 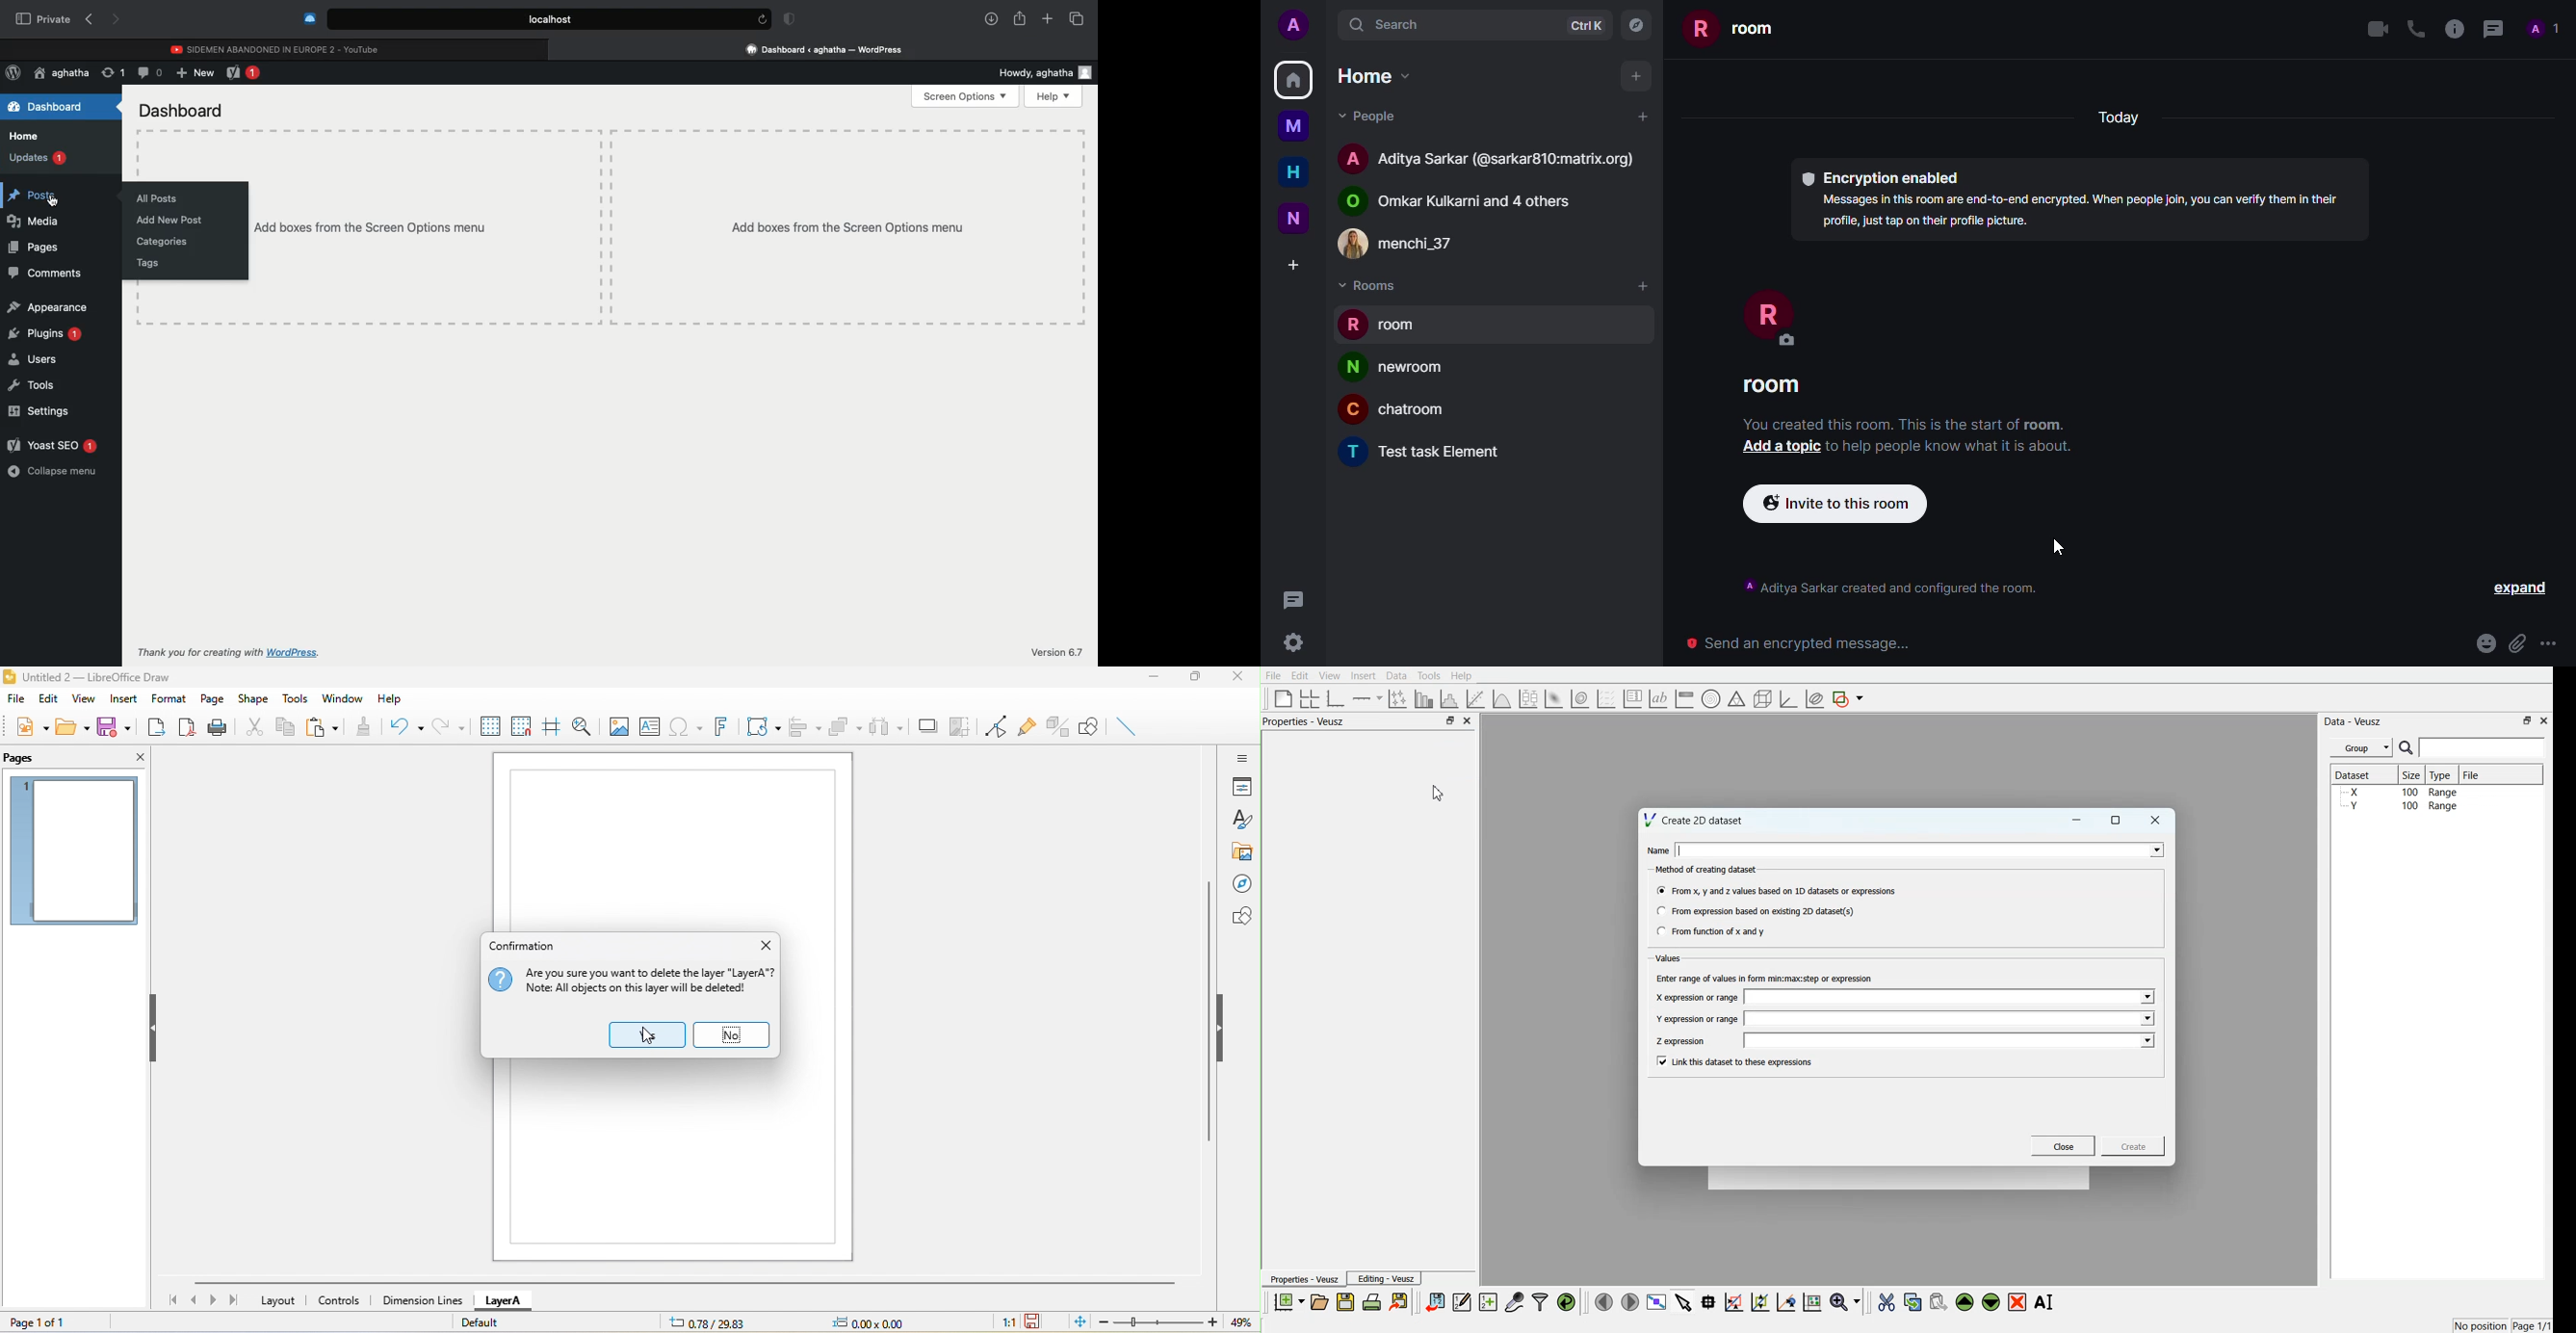 I want to click on Wordpress, so click(x=14, y=73).